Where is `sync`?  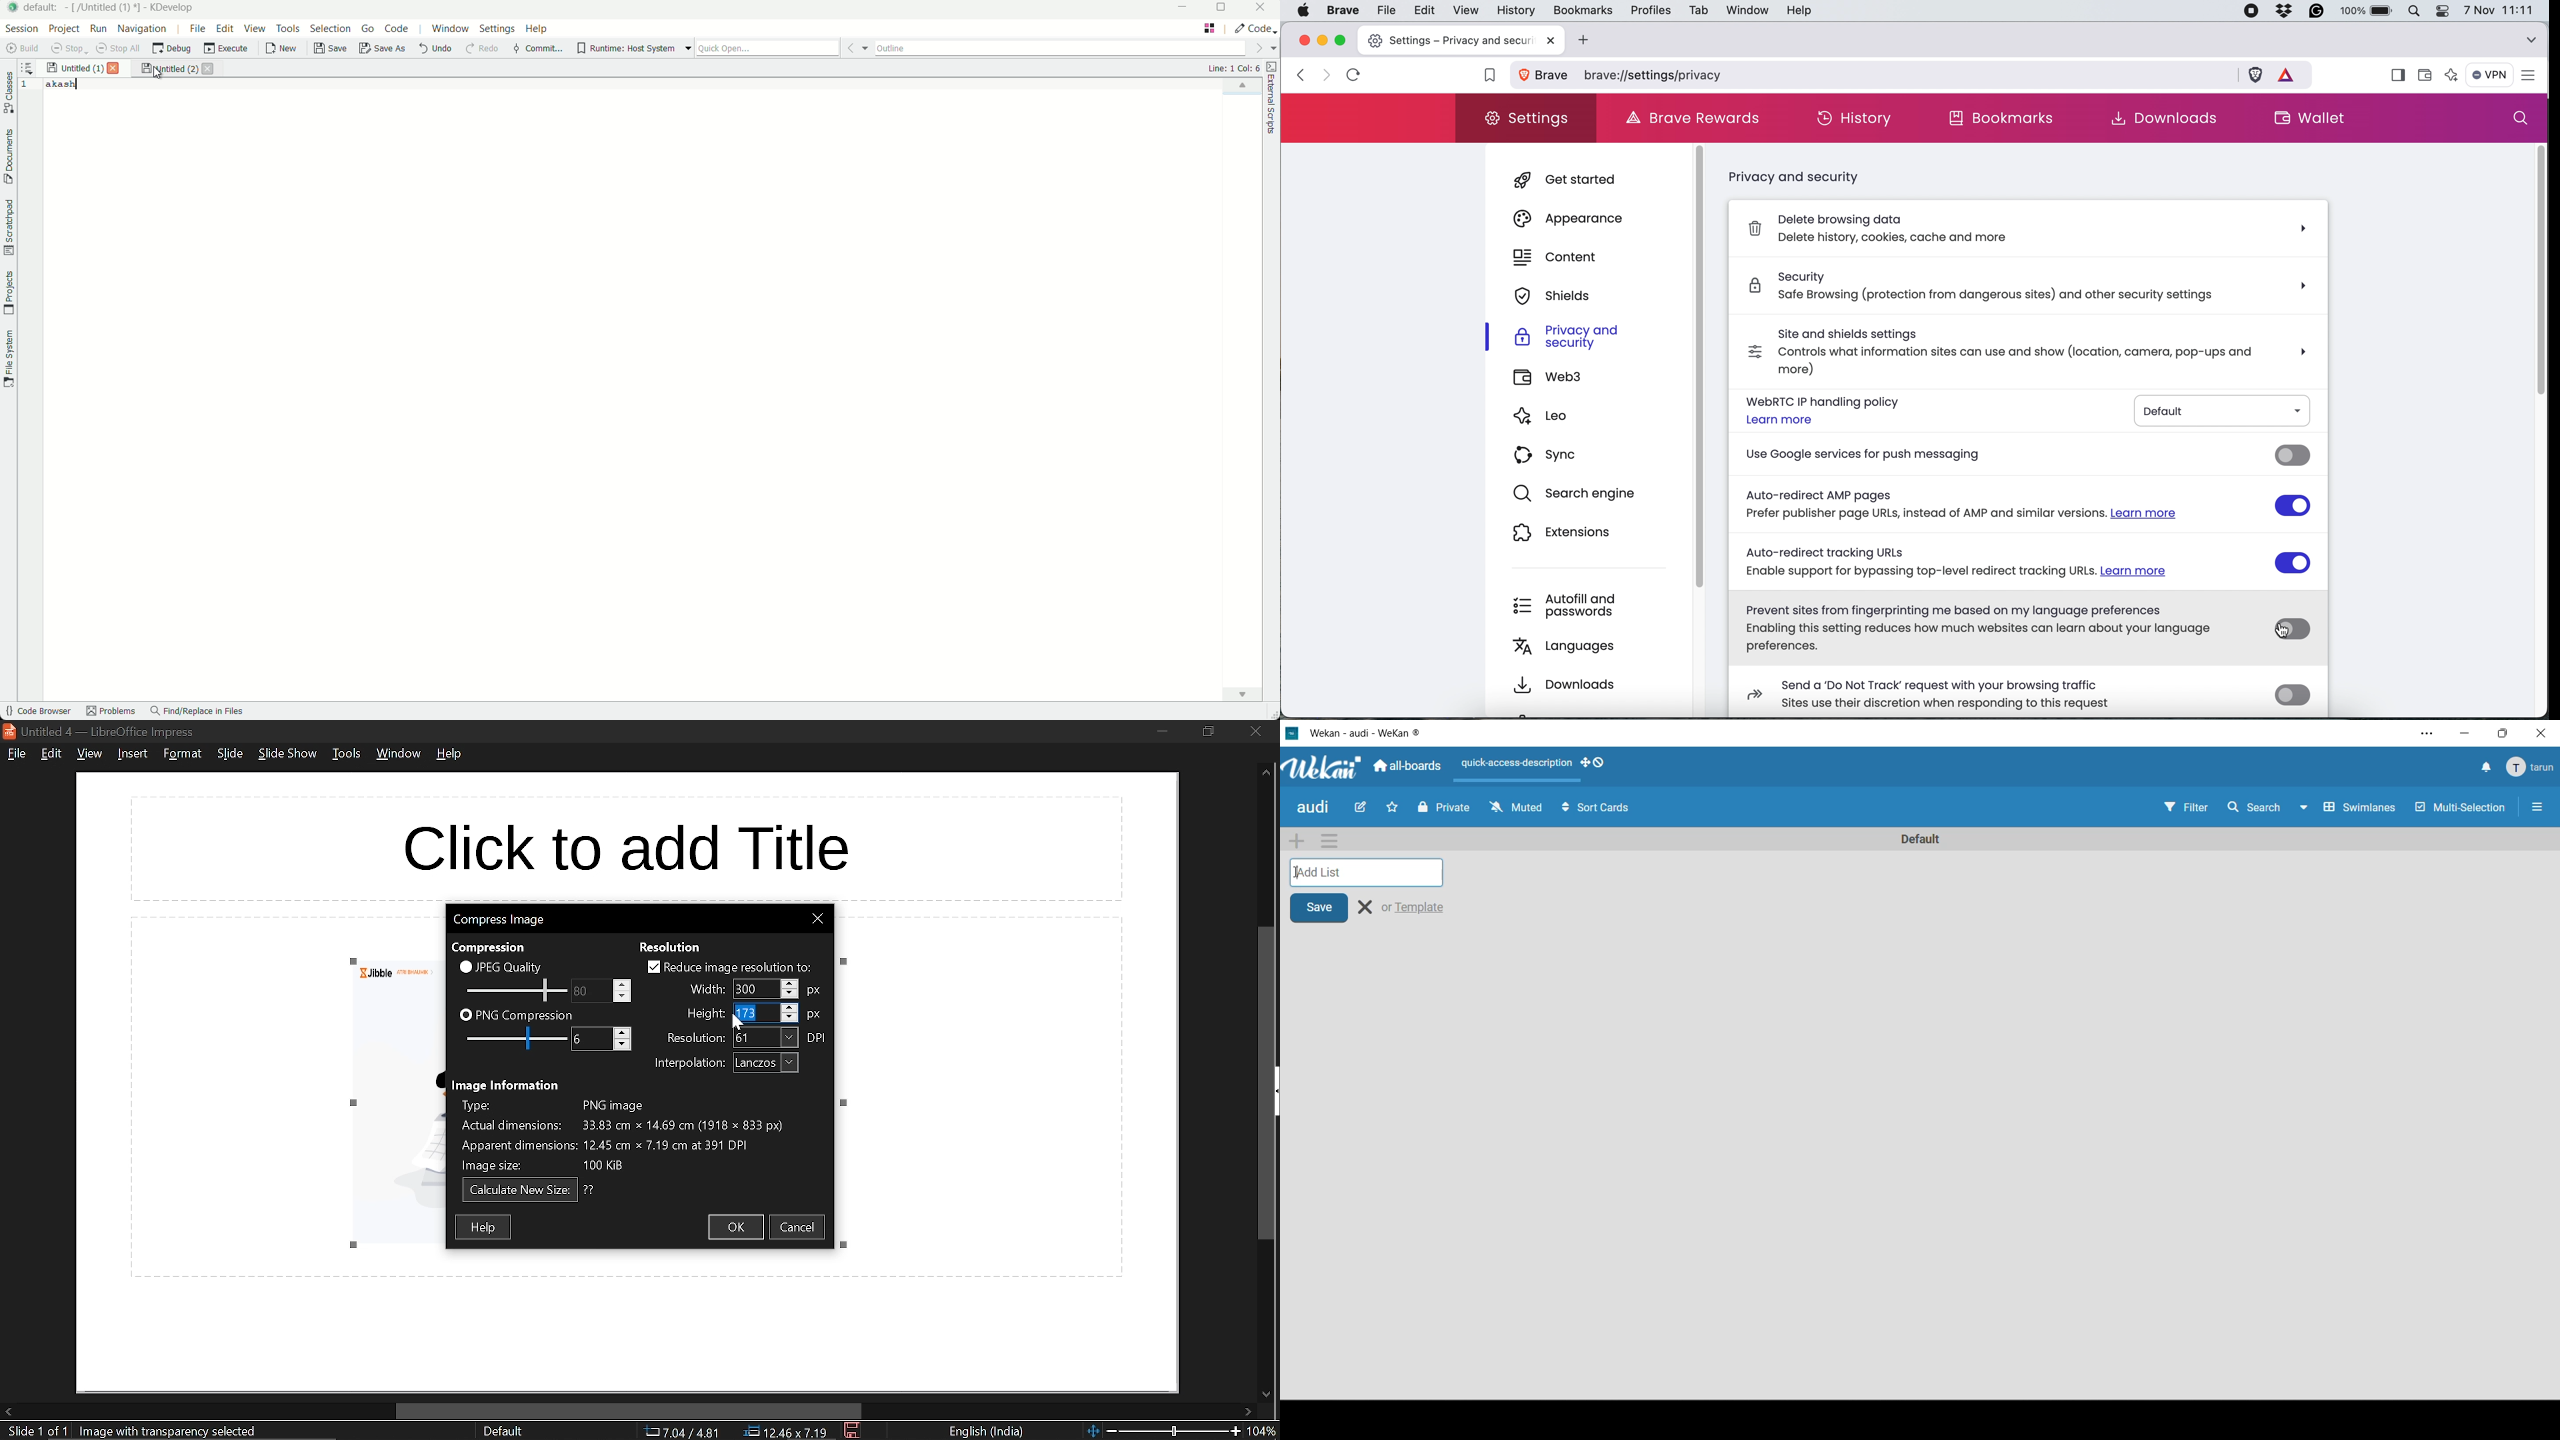
sync is located at coordinates (1550, 455).